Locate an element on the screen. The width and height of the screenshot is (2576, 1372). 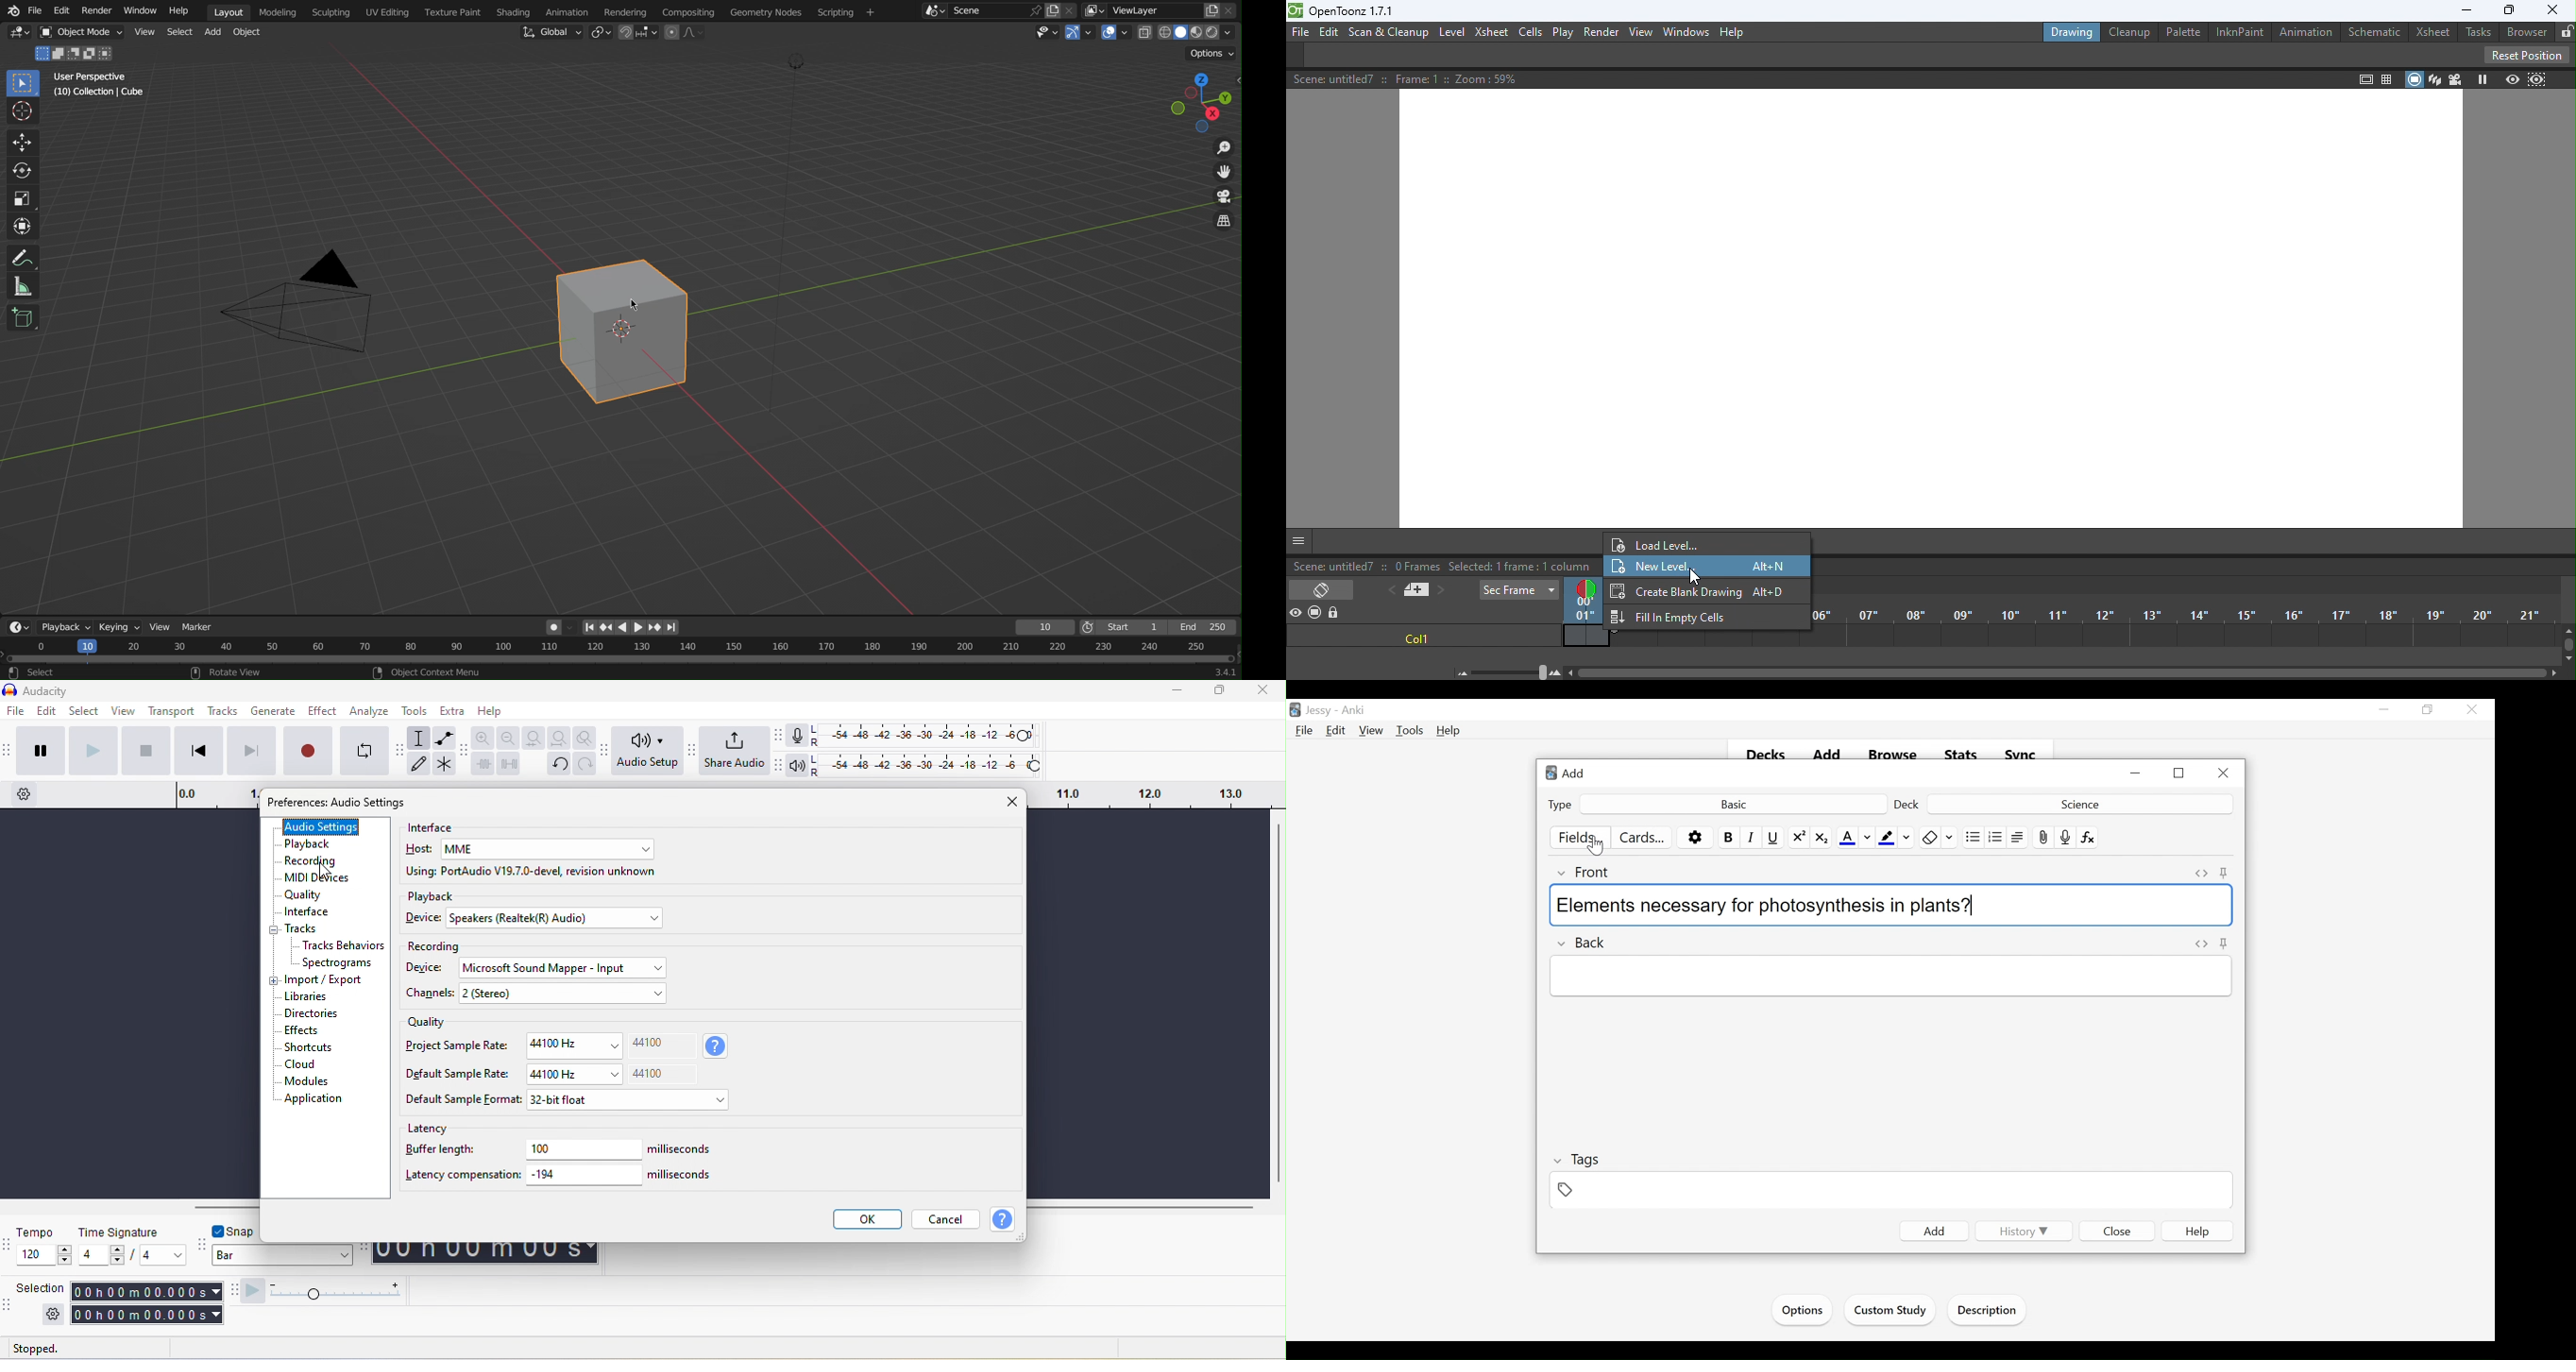
GUI Show/Hide is located at coordinates (1299, 541).